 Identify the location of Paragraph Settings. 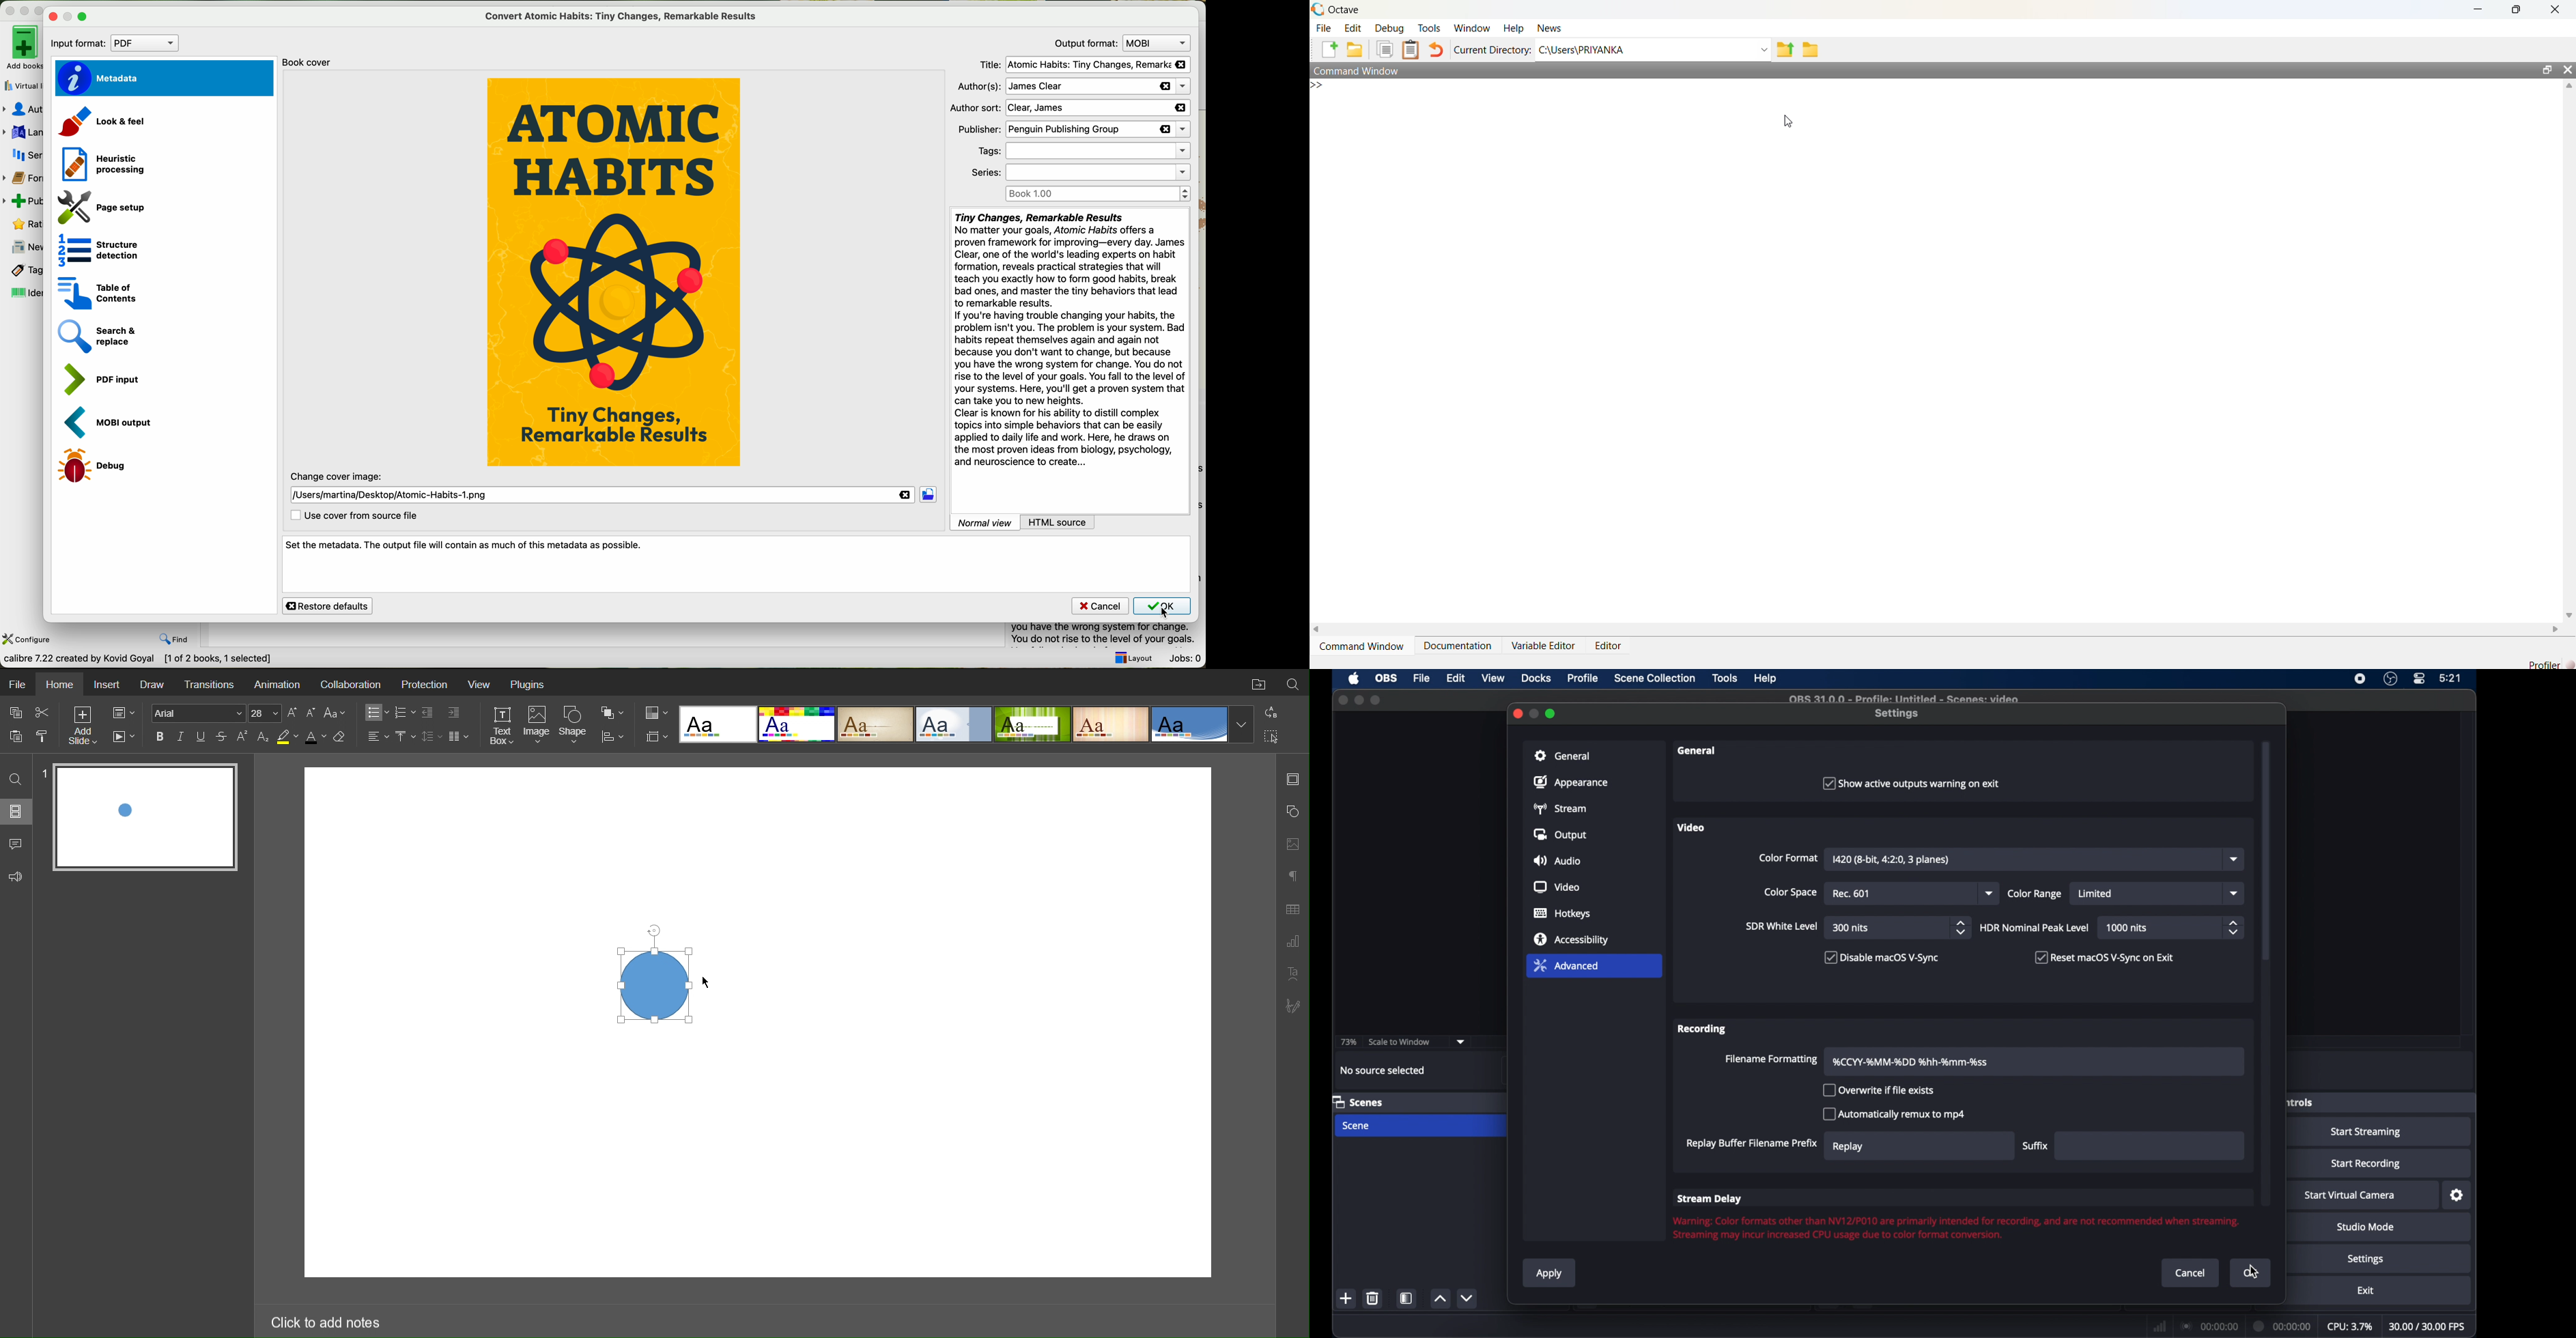
(1292, 942).